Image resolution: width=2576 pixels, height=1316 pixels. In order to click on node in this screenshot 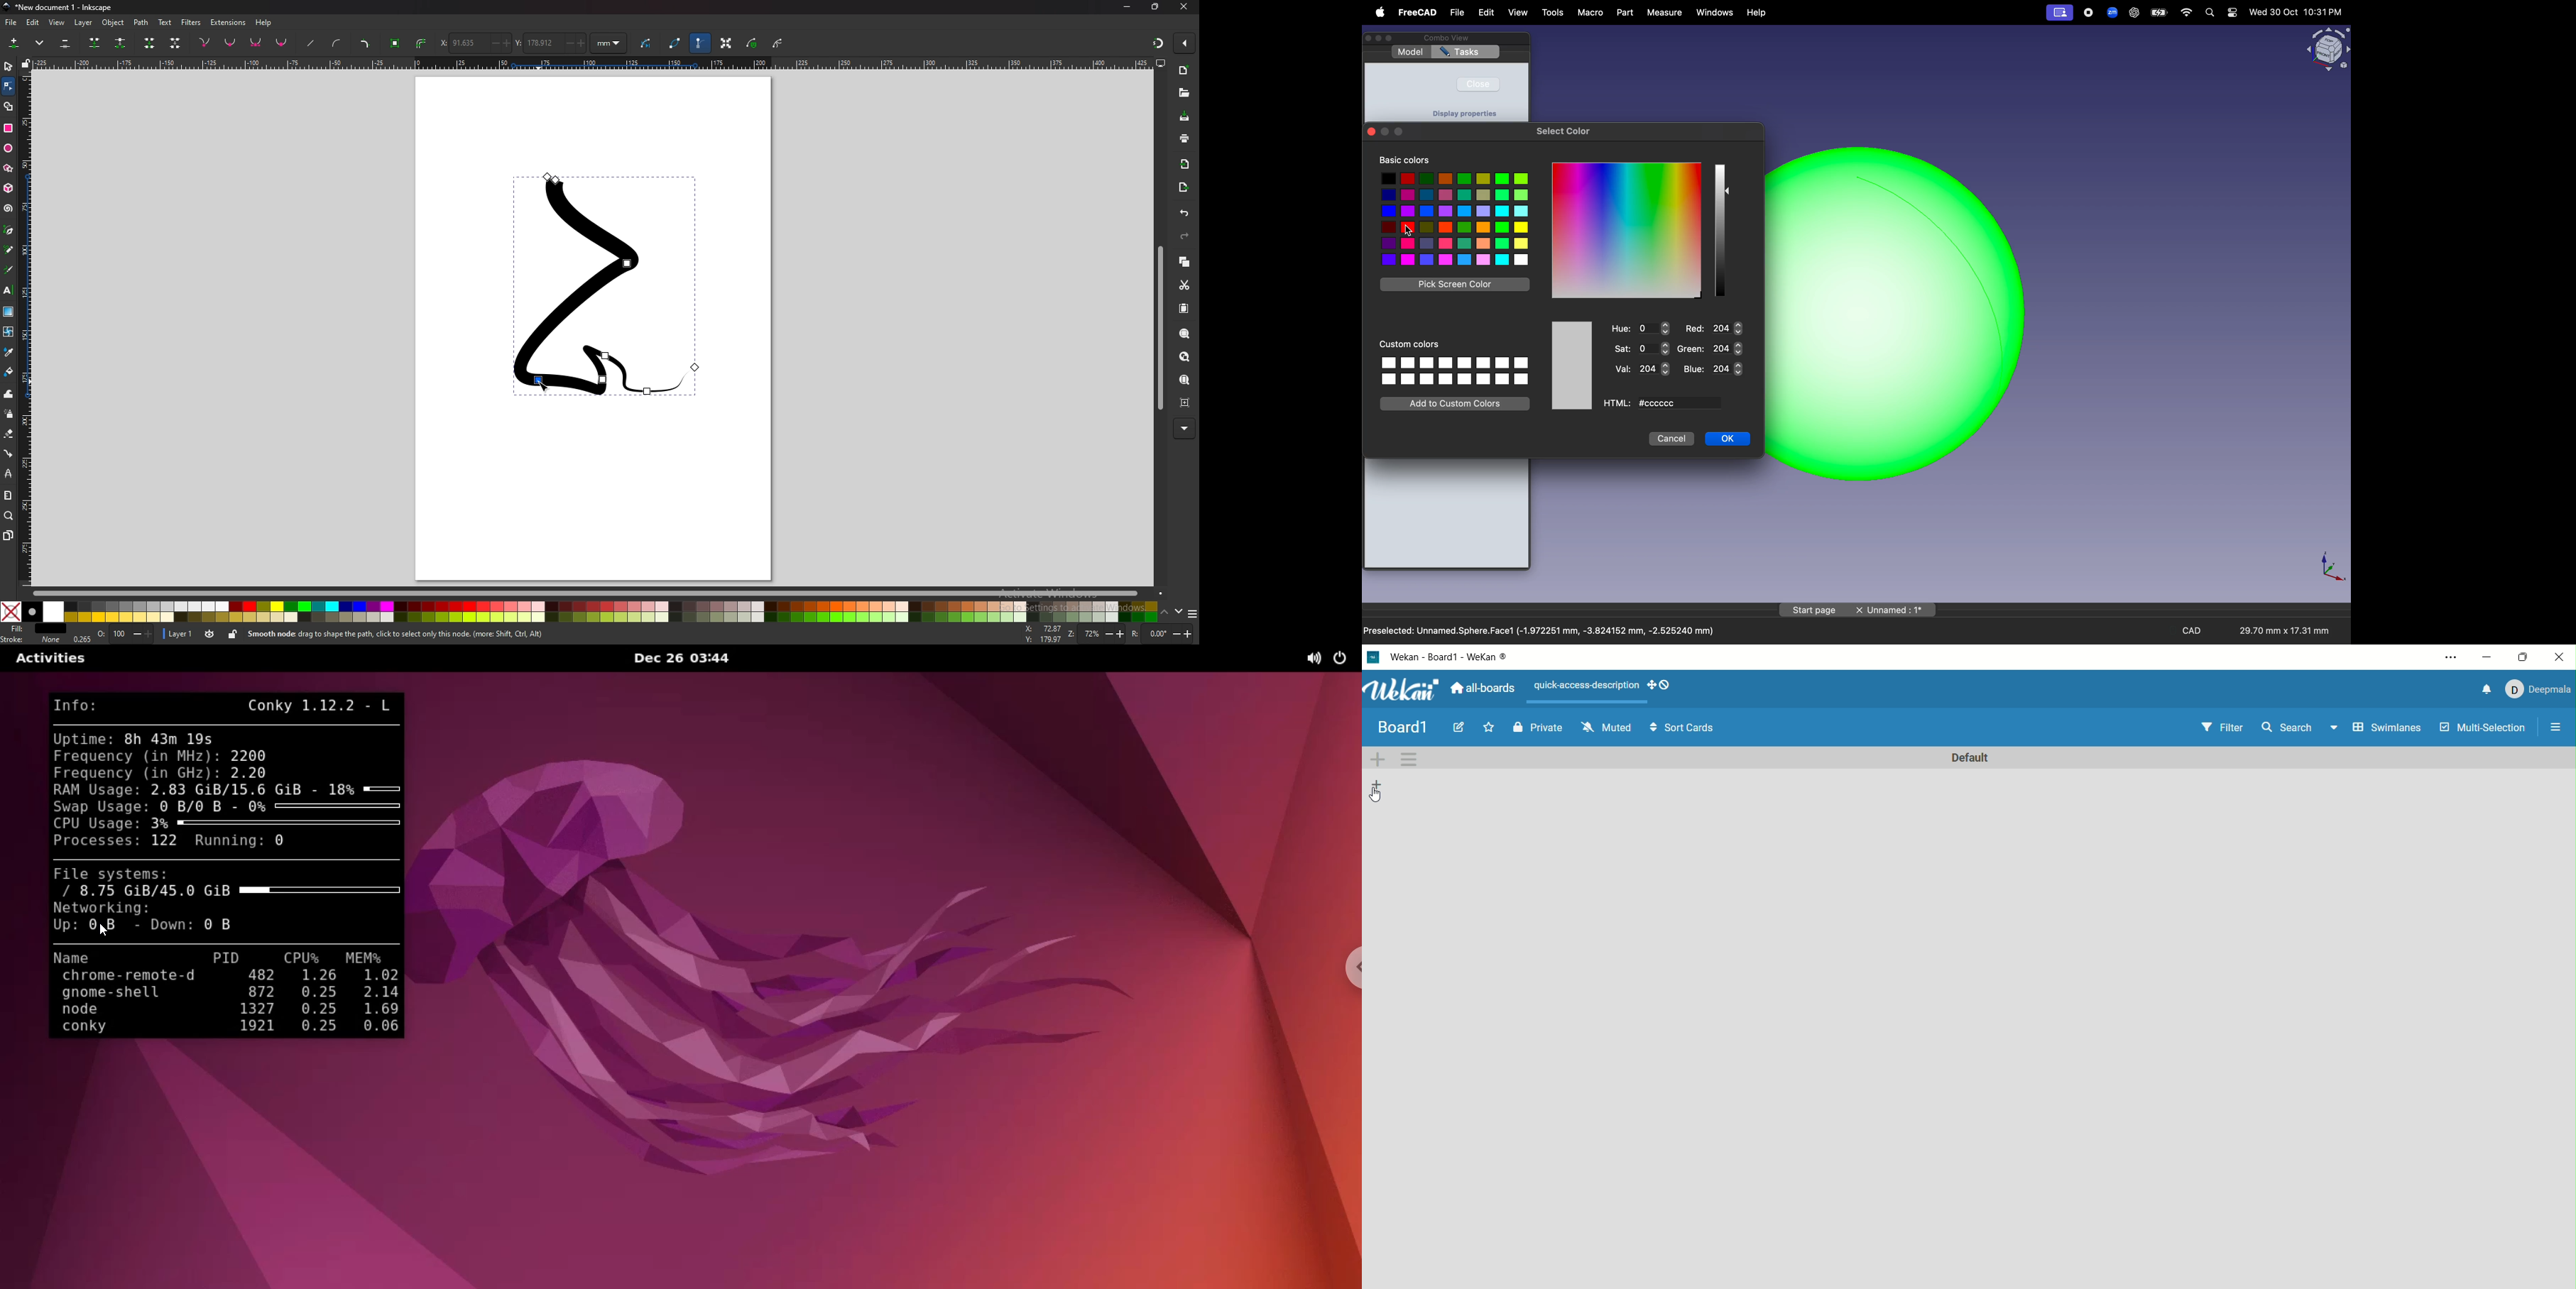, I will do `click(8, 86)`.